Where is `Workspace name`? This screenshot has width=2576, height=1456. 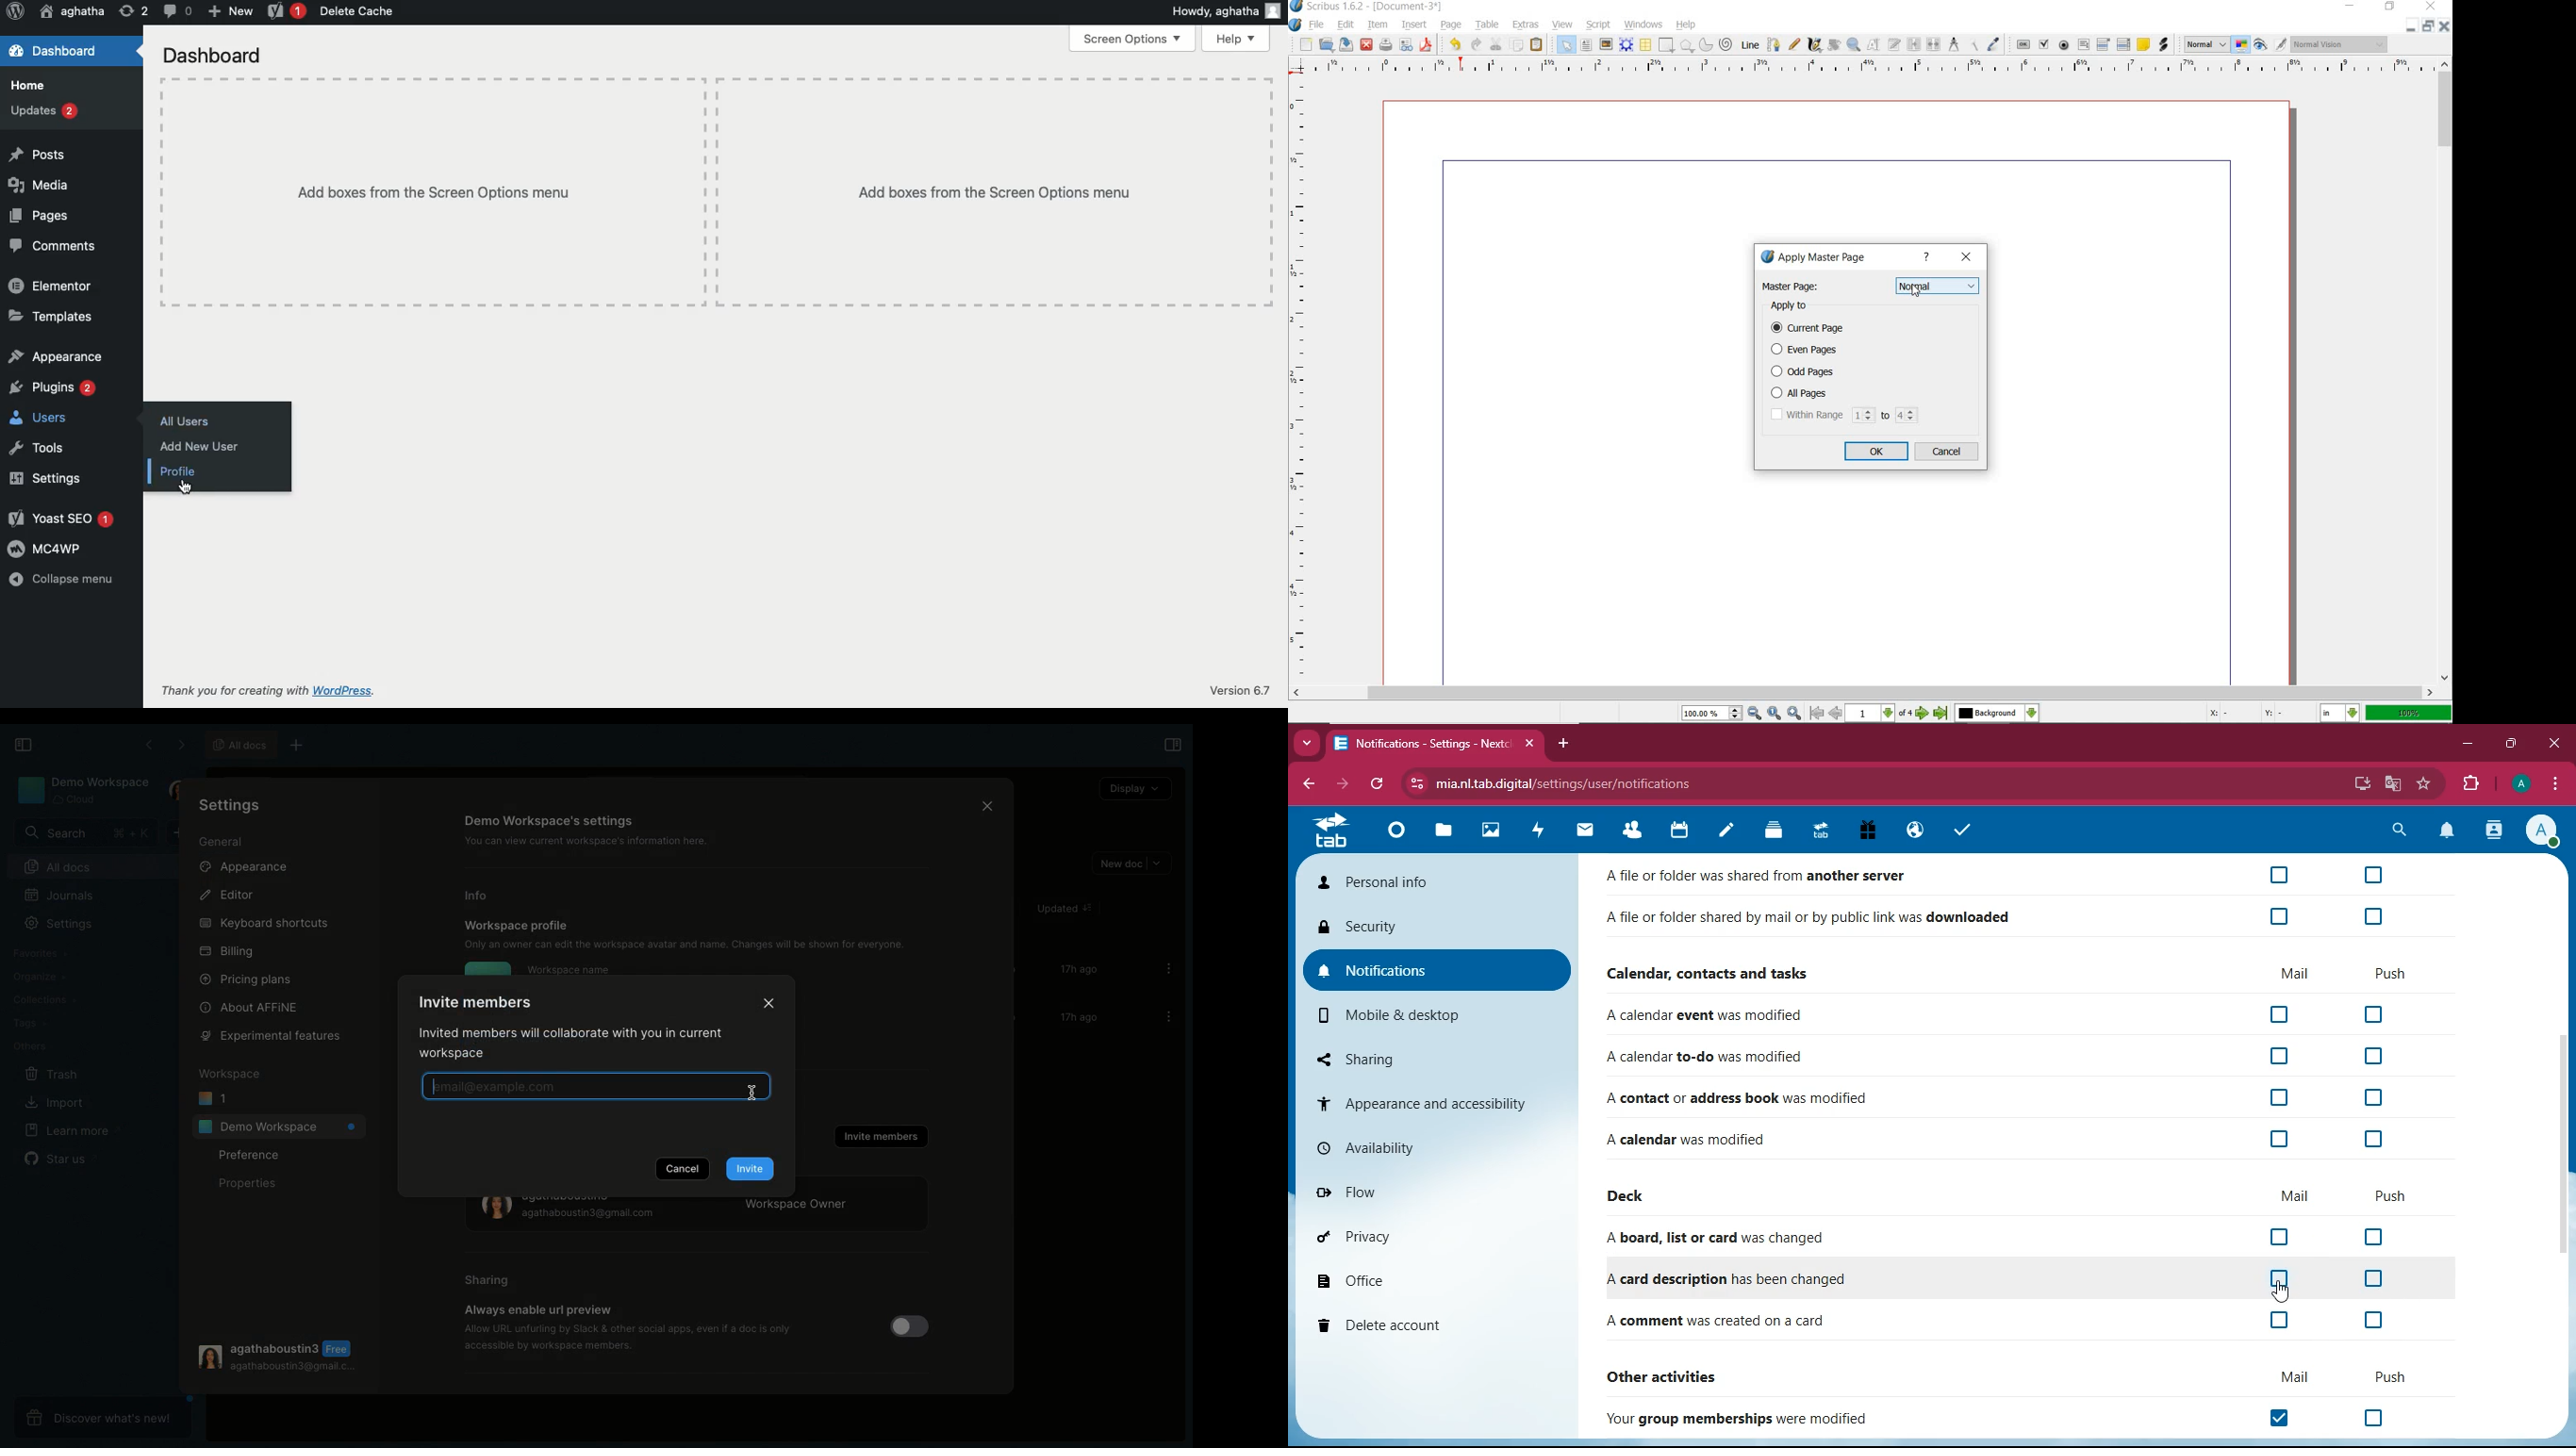
Workspace name is located at coordinates (568, 969).